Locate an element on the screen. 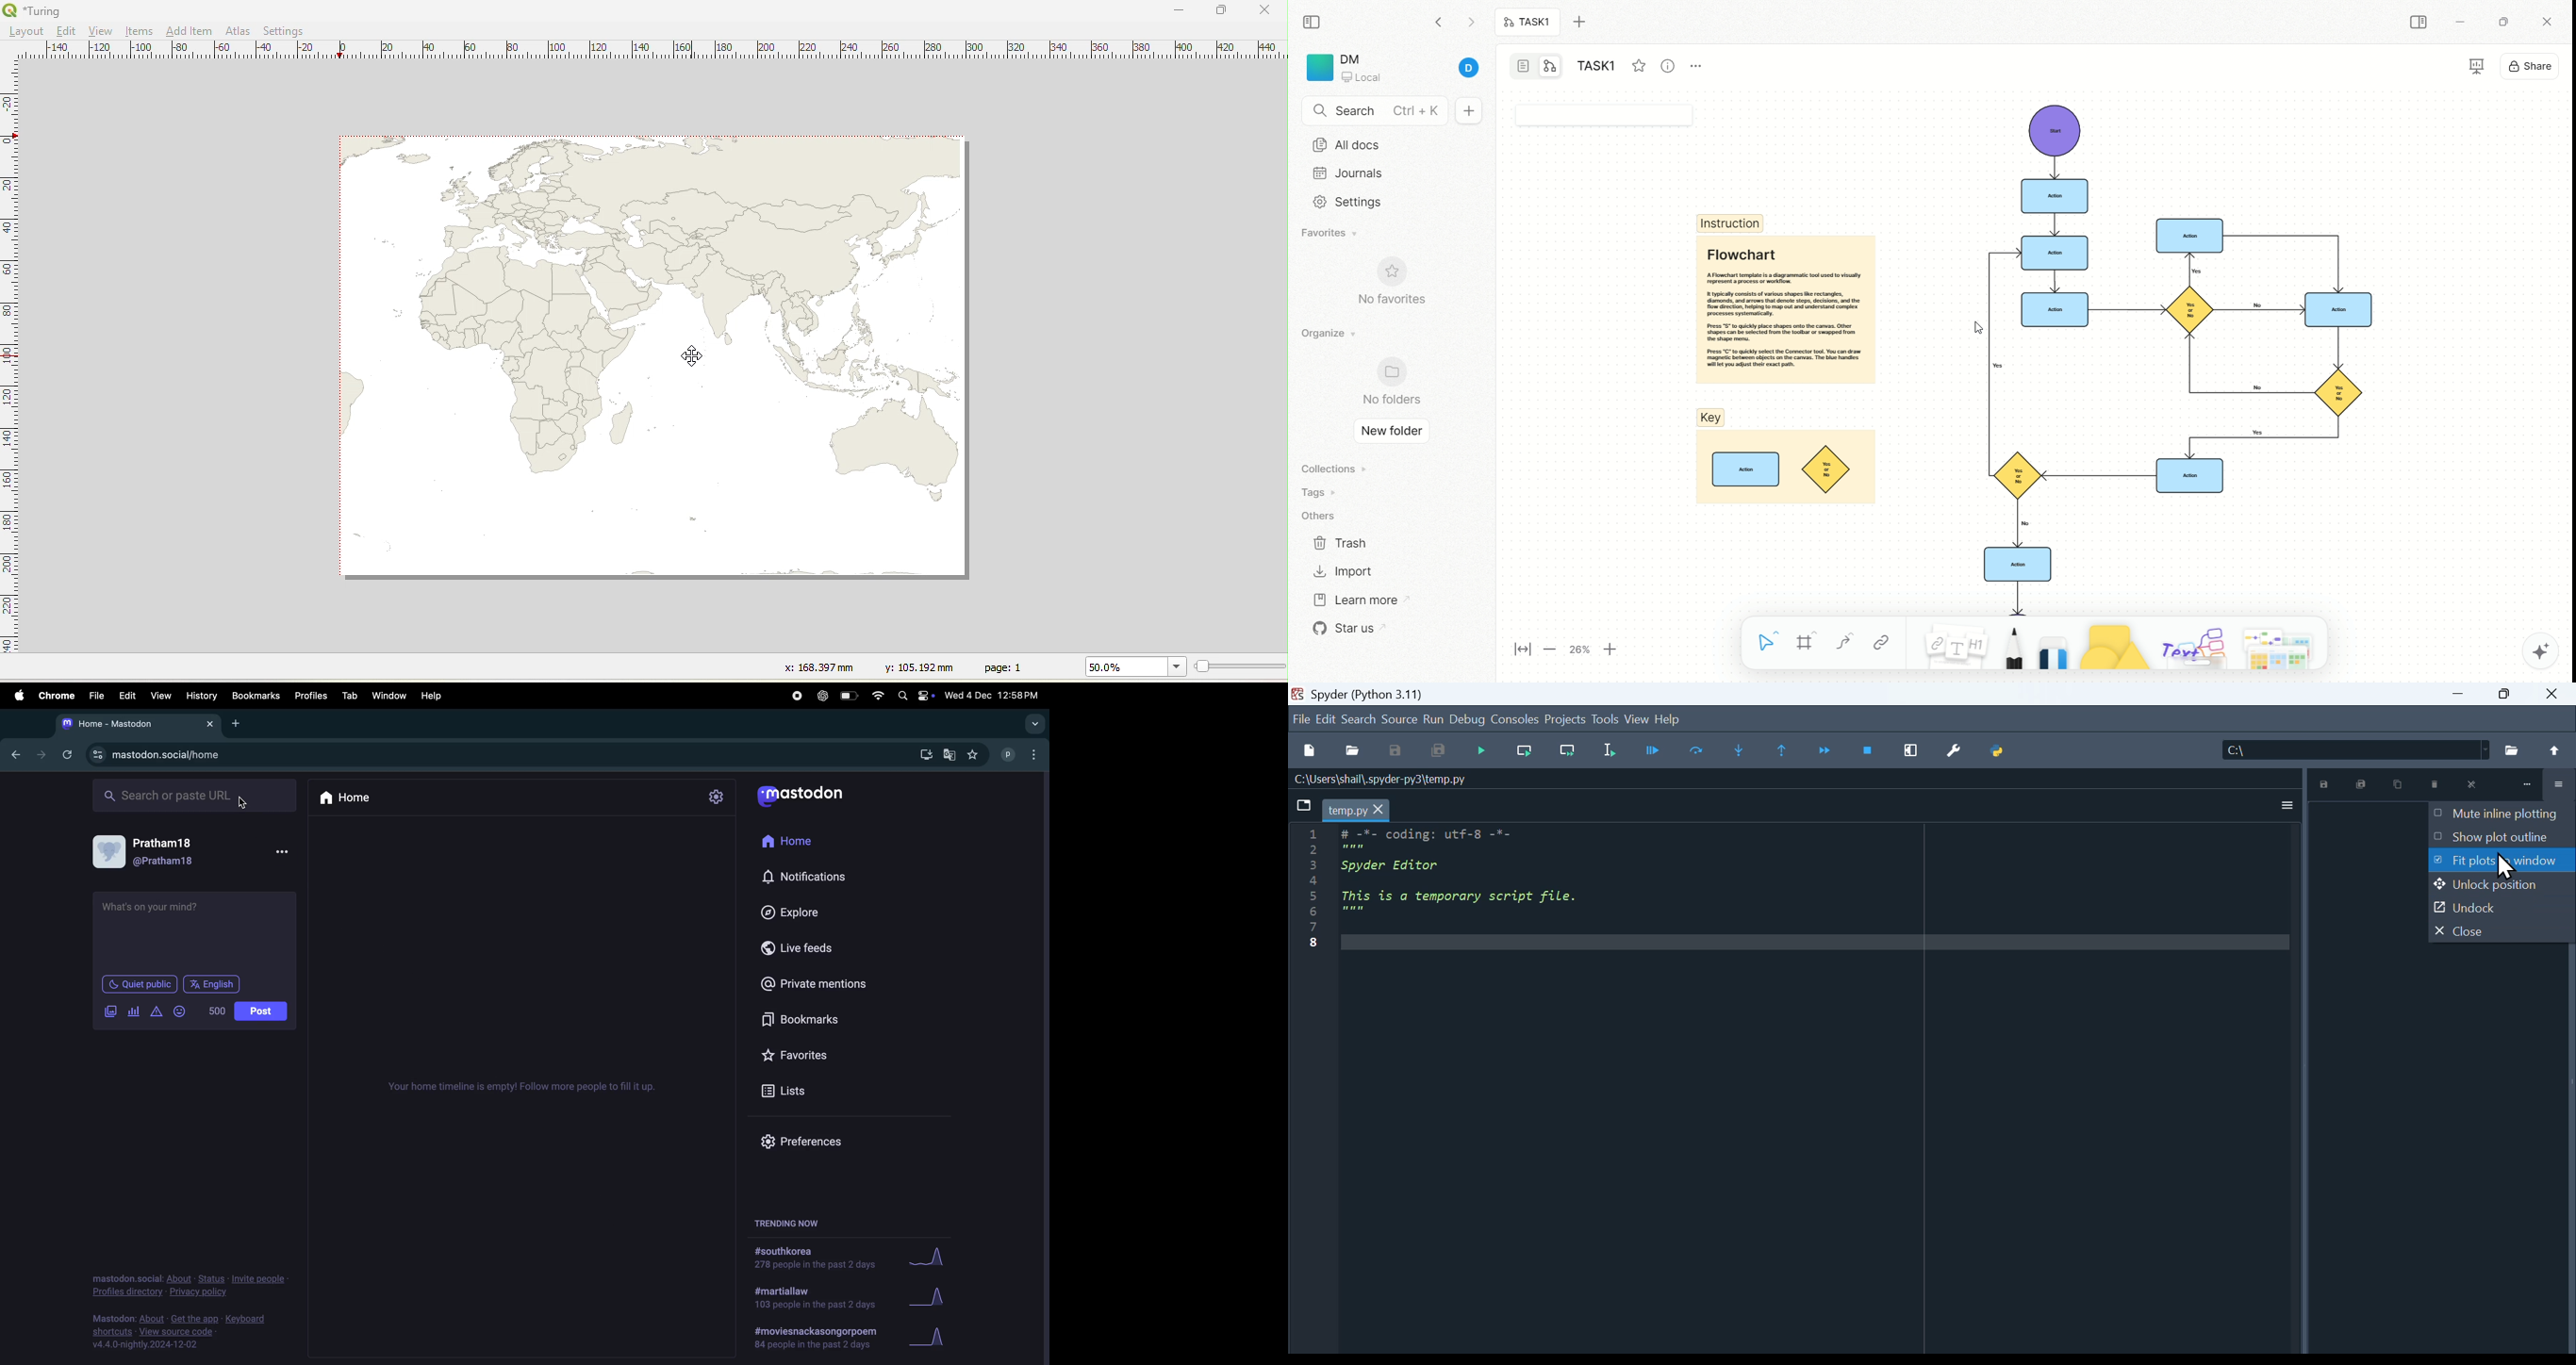 This screenshot has height=1372, width=2576. Window is located at coordinates (388, 695).